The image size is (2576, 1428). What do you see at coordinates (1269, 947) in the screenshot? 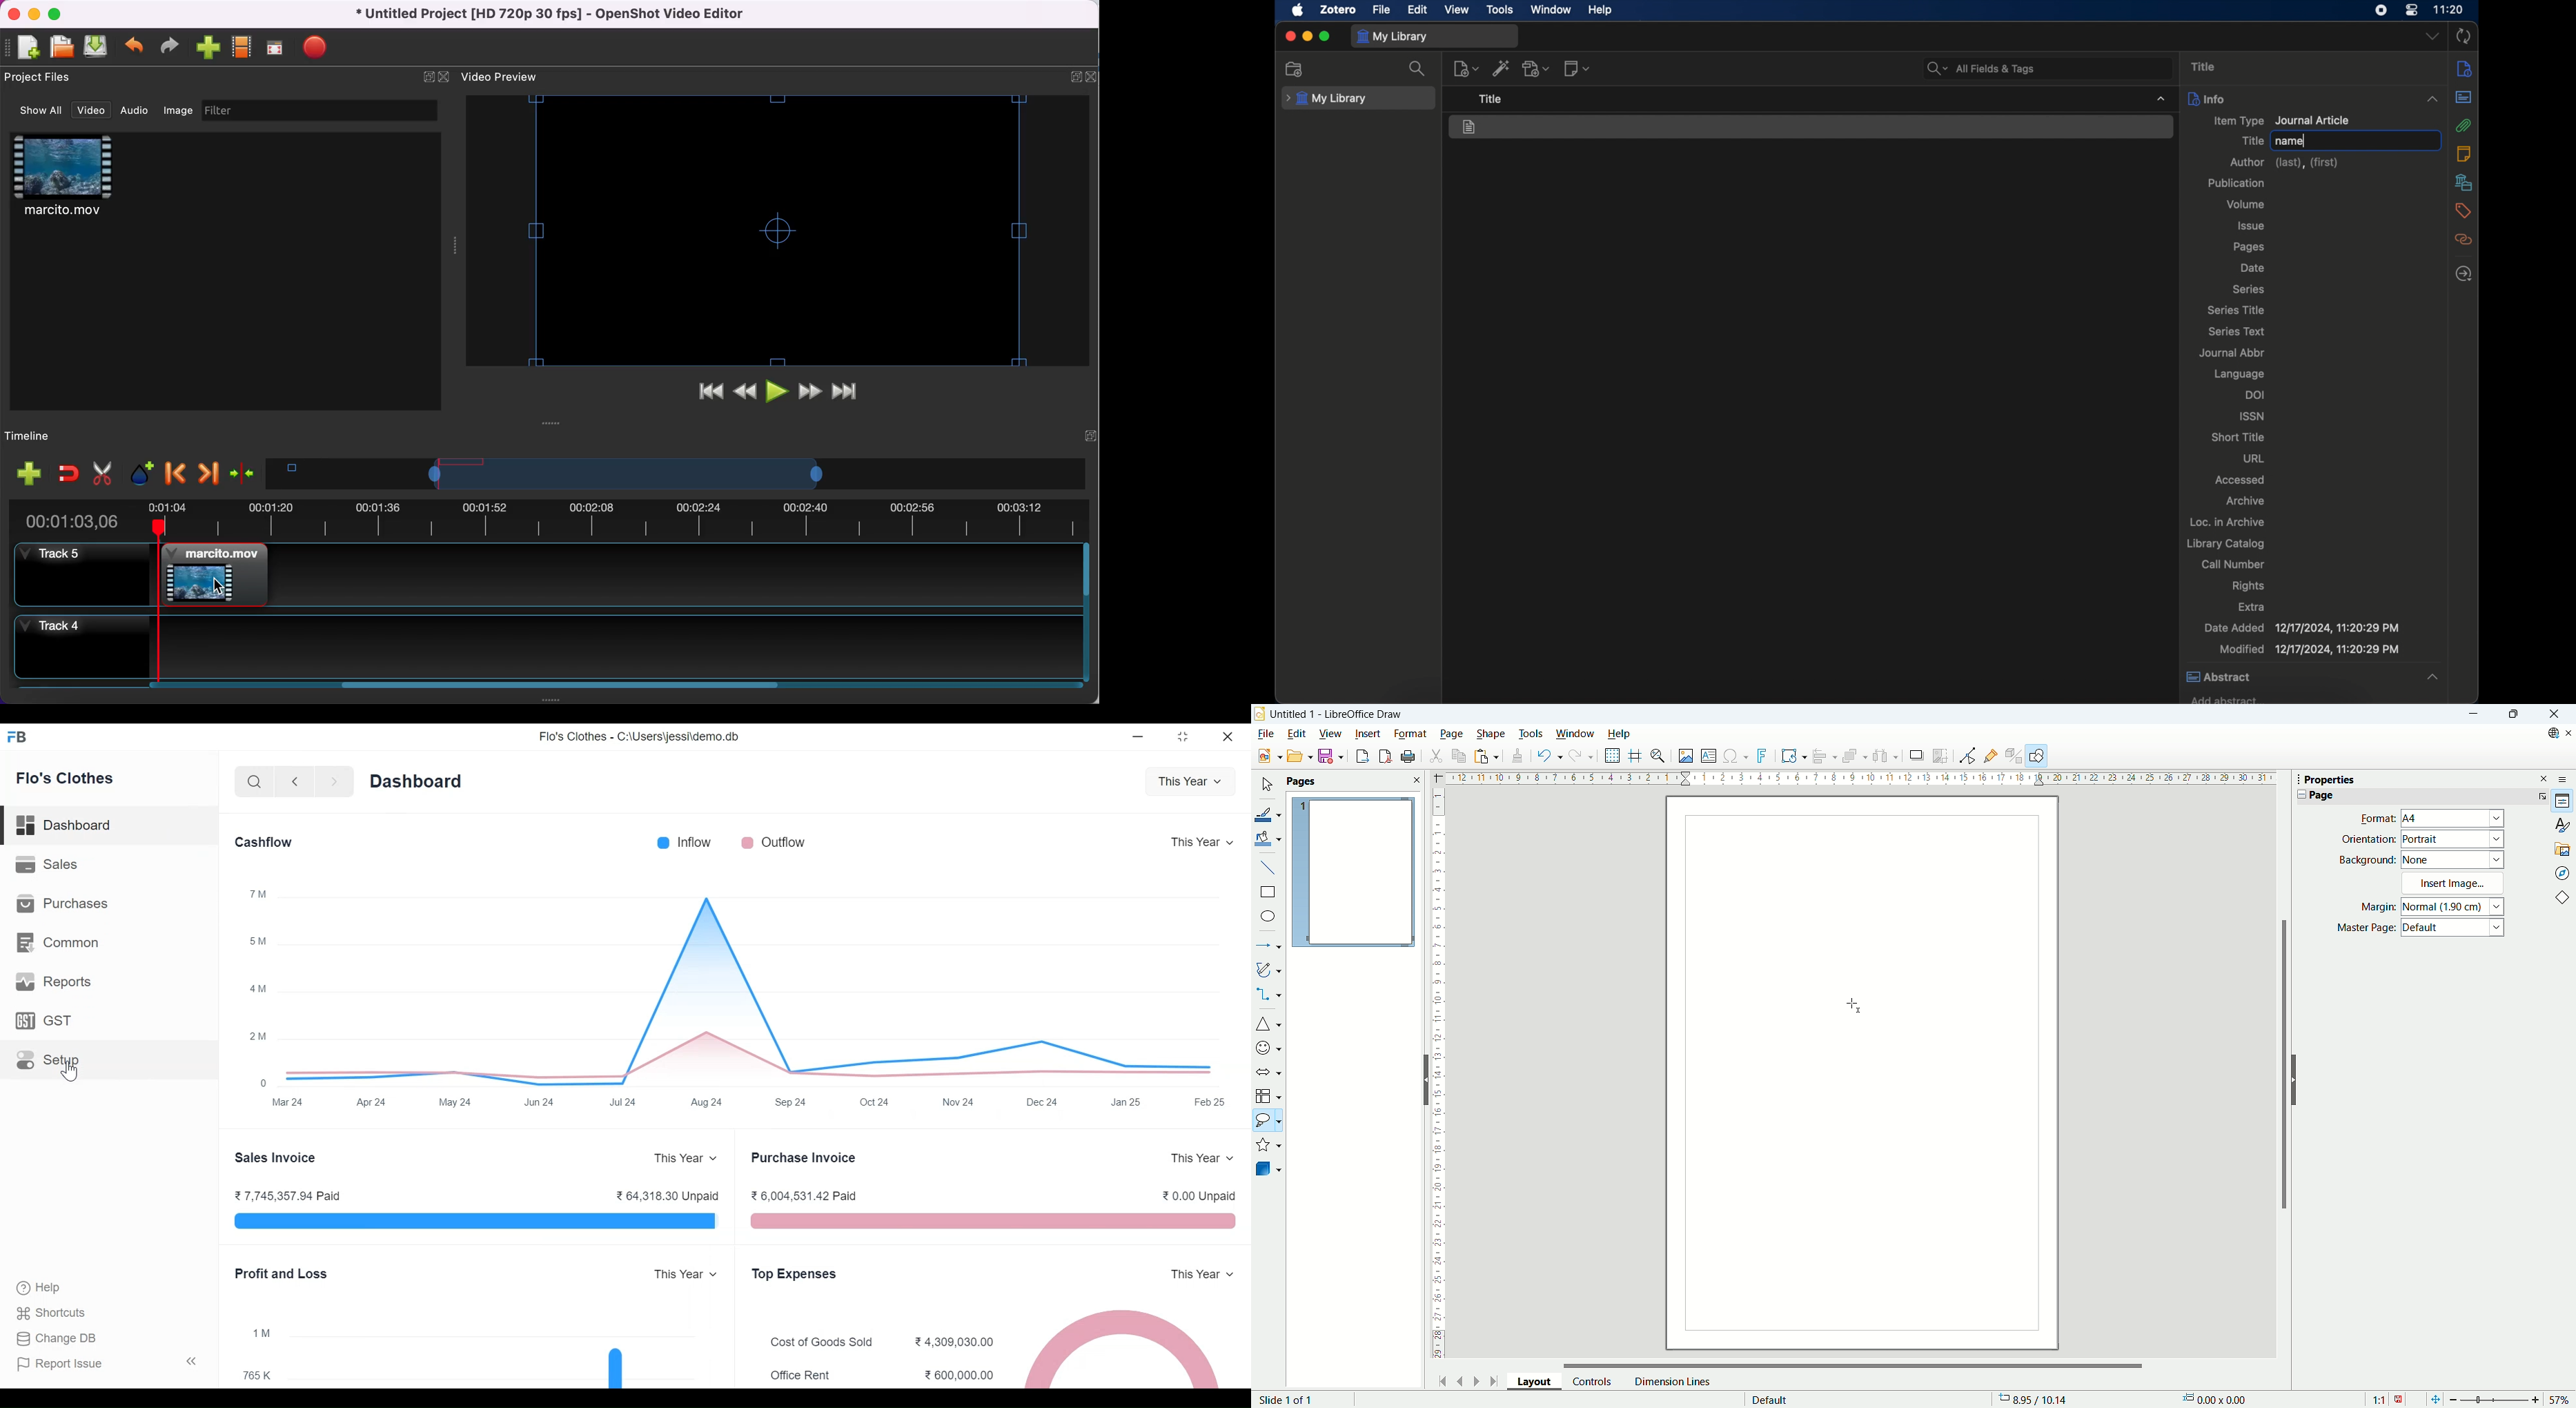
I see `lines and arrows` at bounding box center [1269, 947].